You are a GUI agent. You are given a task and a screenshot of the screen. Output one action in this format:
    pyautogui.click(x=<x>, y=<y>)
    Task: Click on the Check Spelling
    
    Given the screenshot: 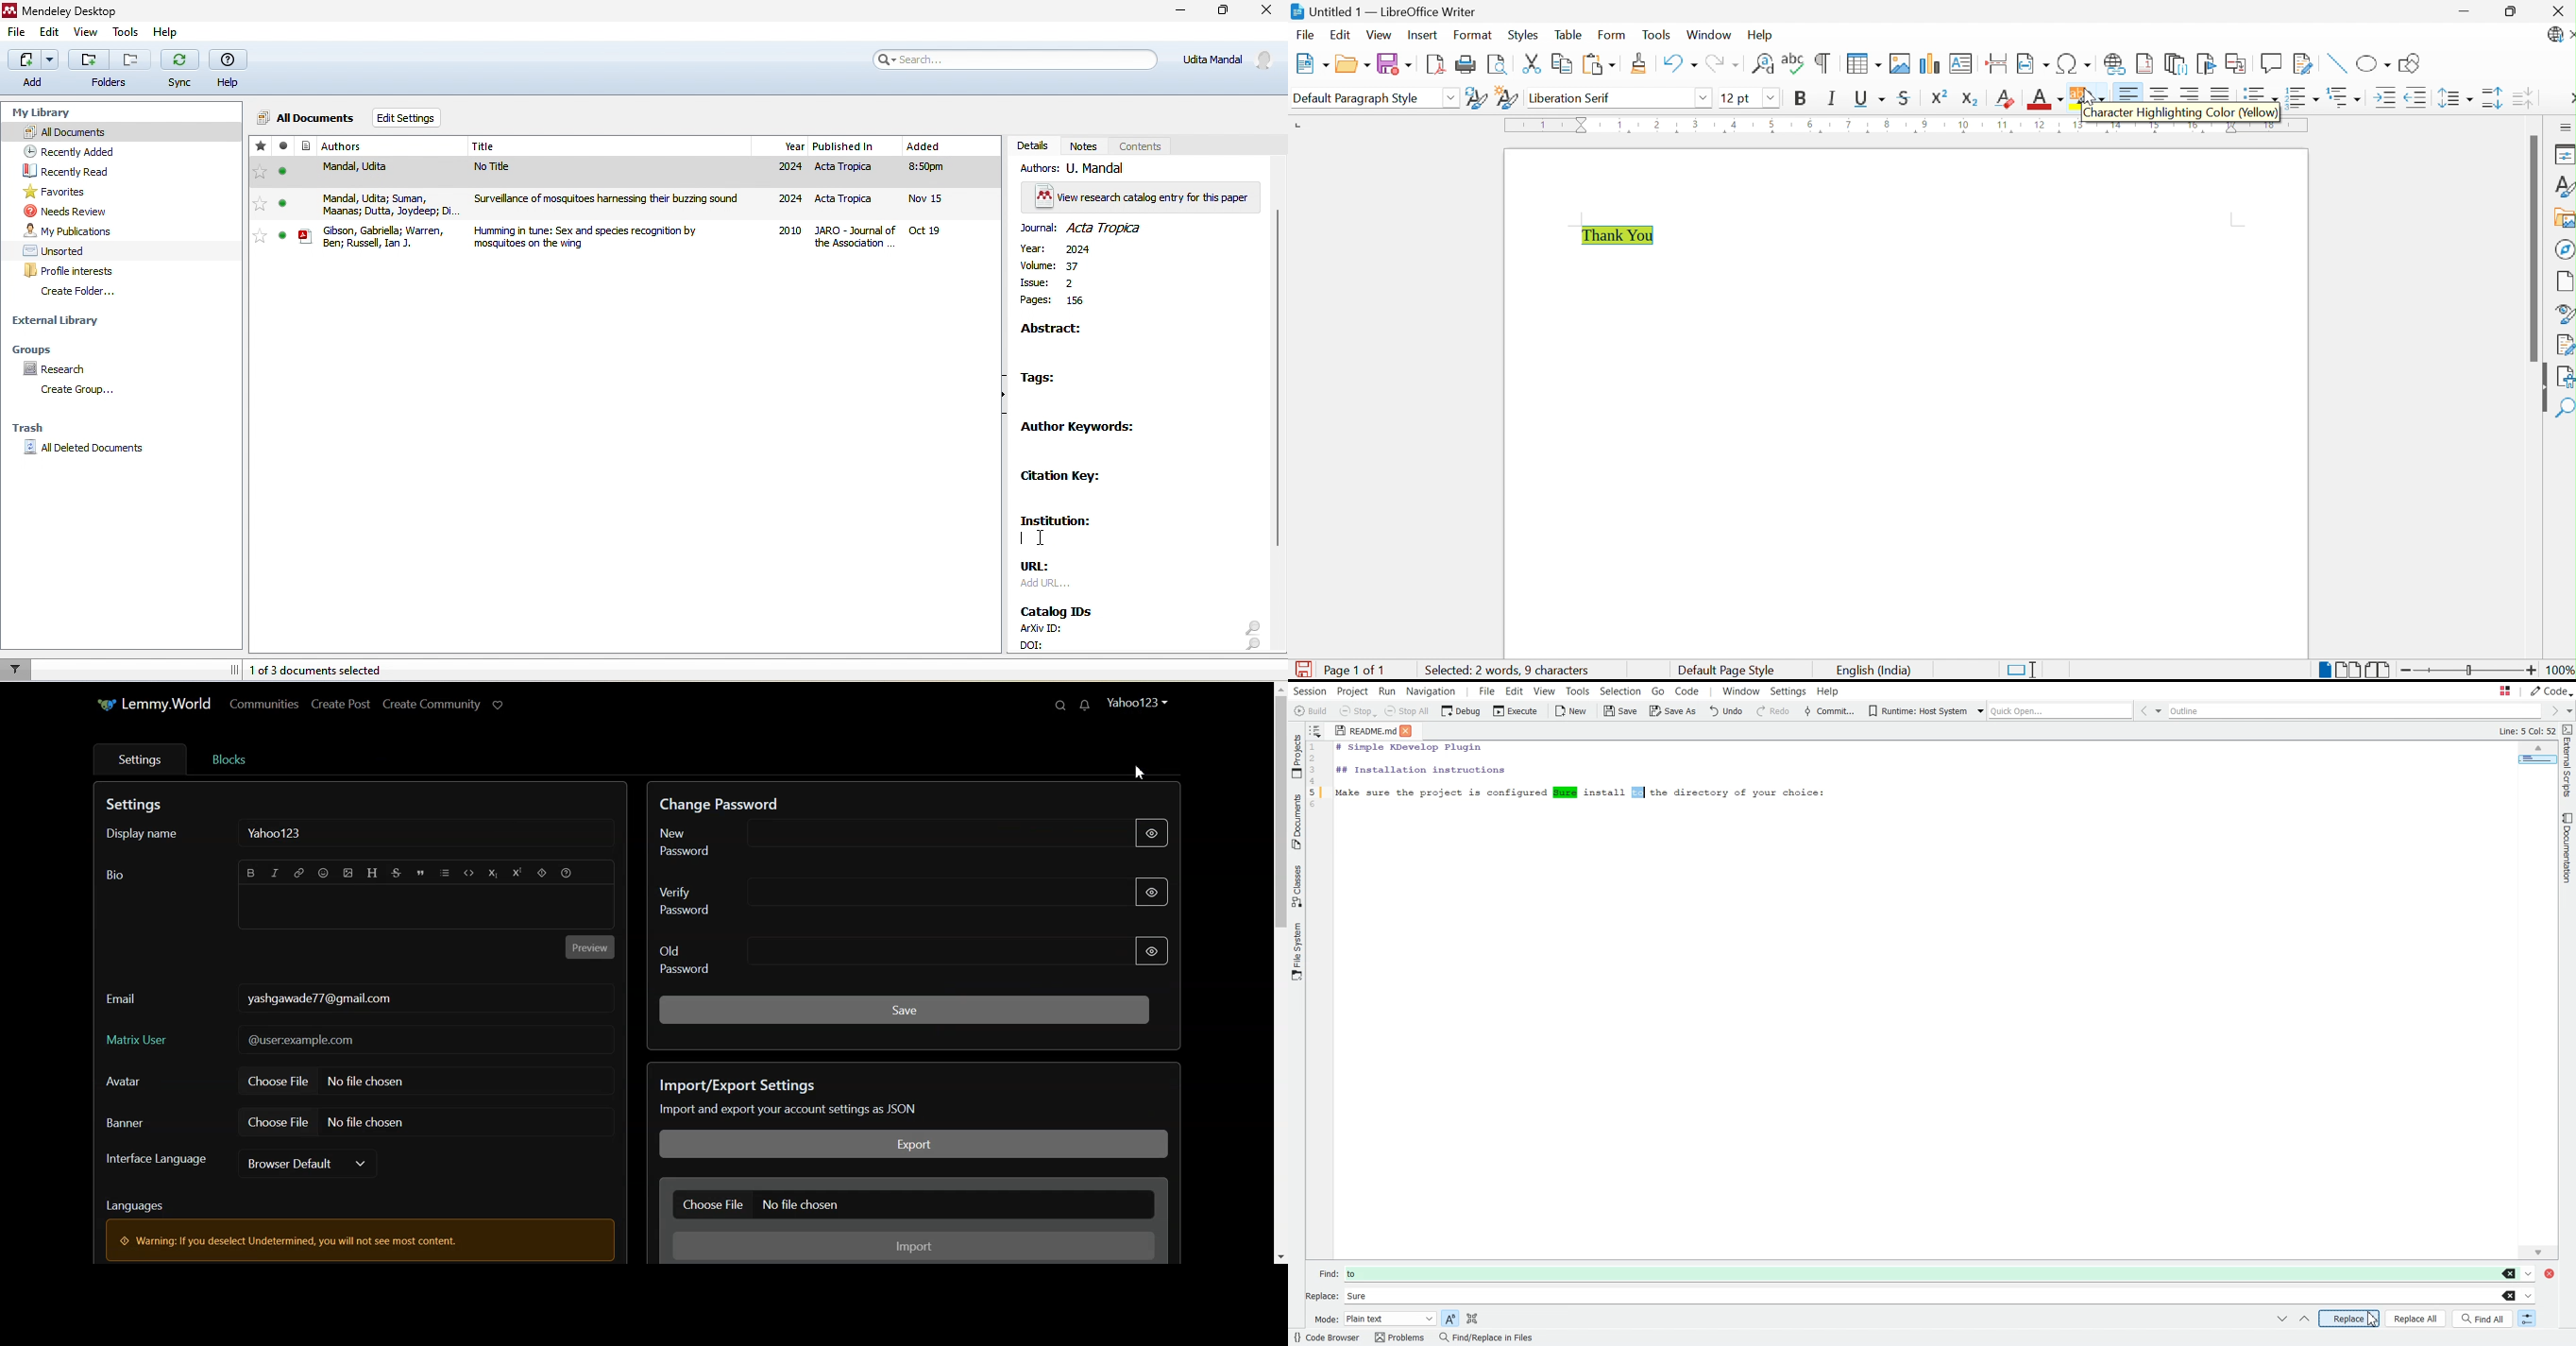 What is the action you would take?
    pyautogui.click(x=1793, y=66)
    